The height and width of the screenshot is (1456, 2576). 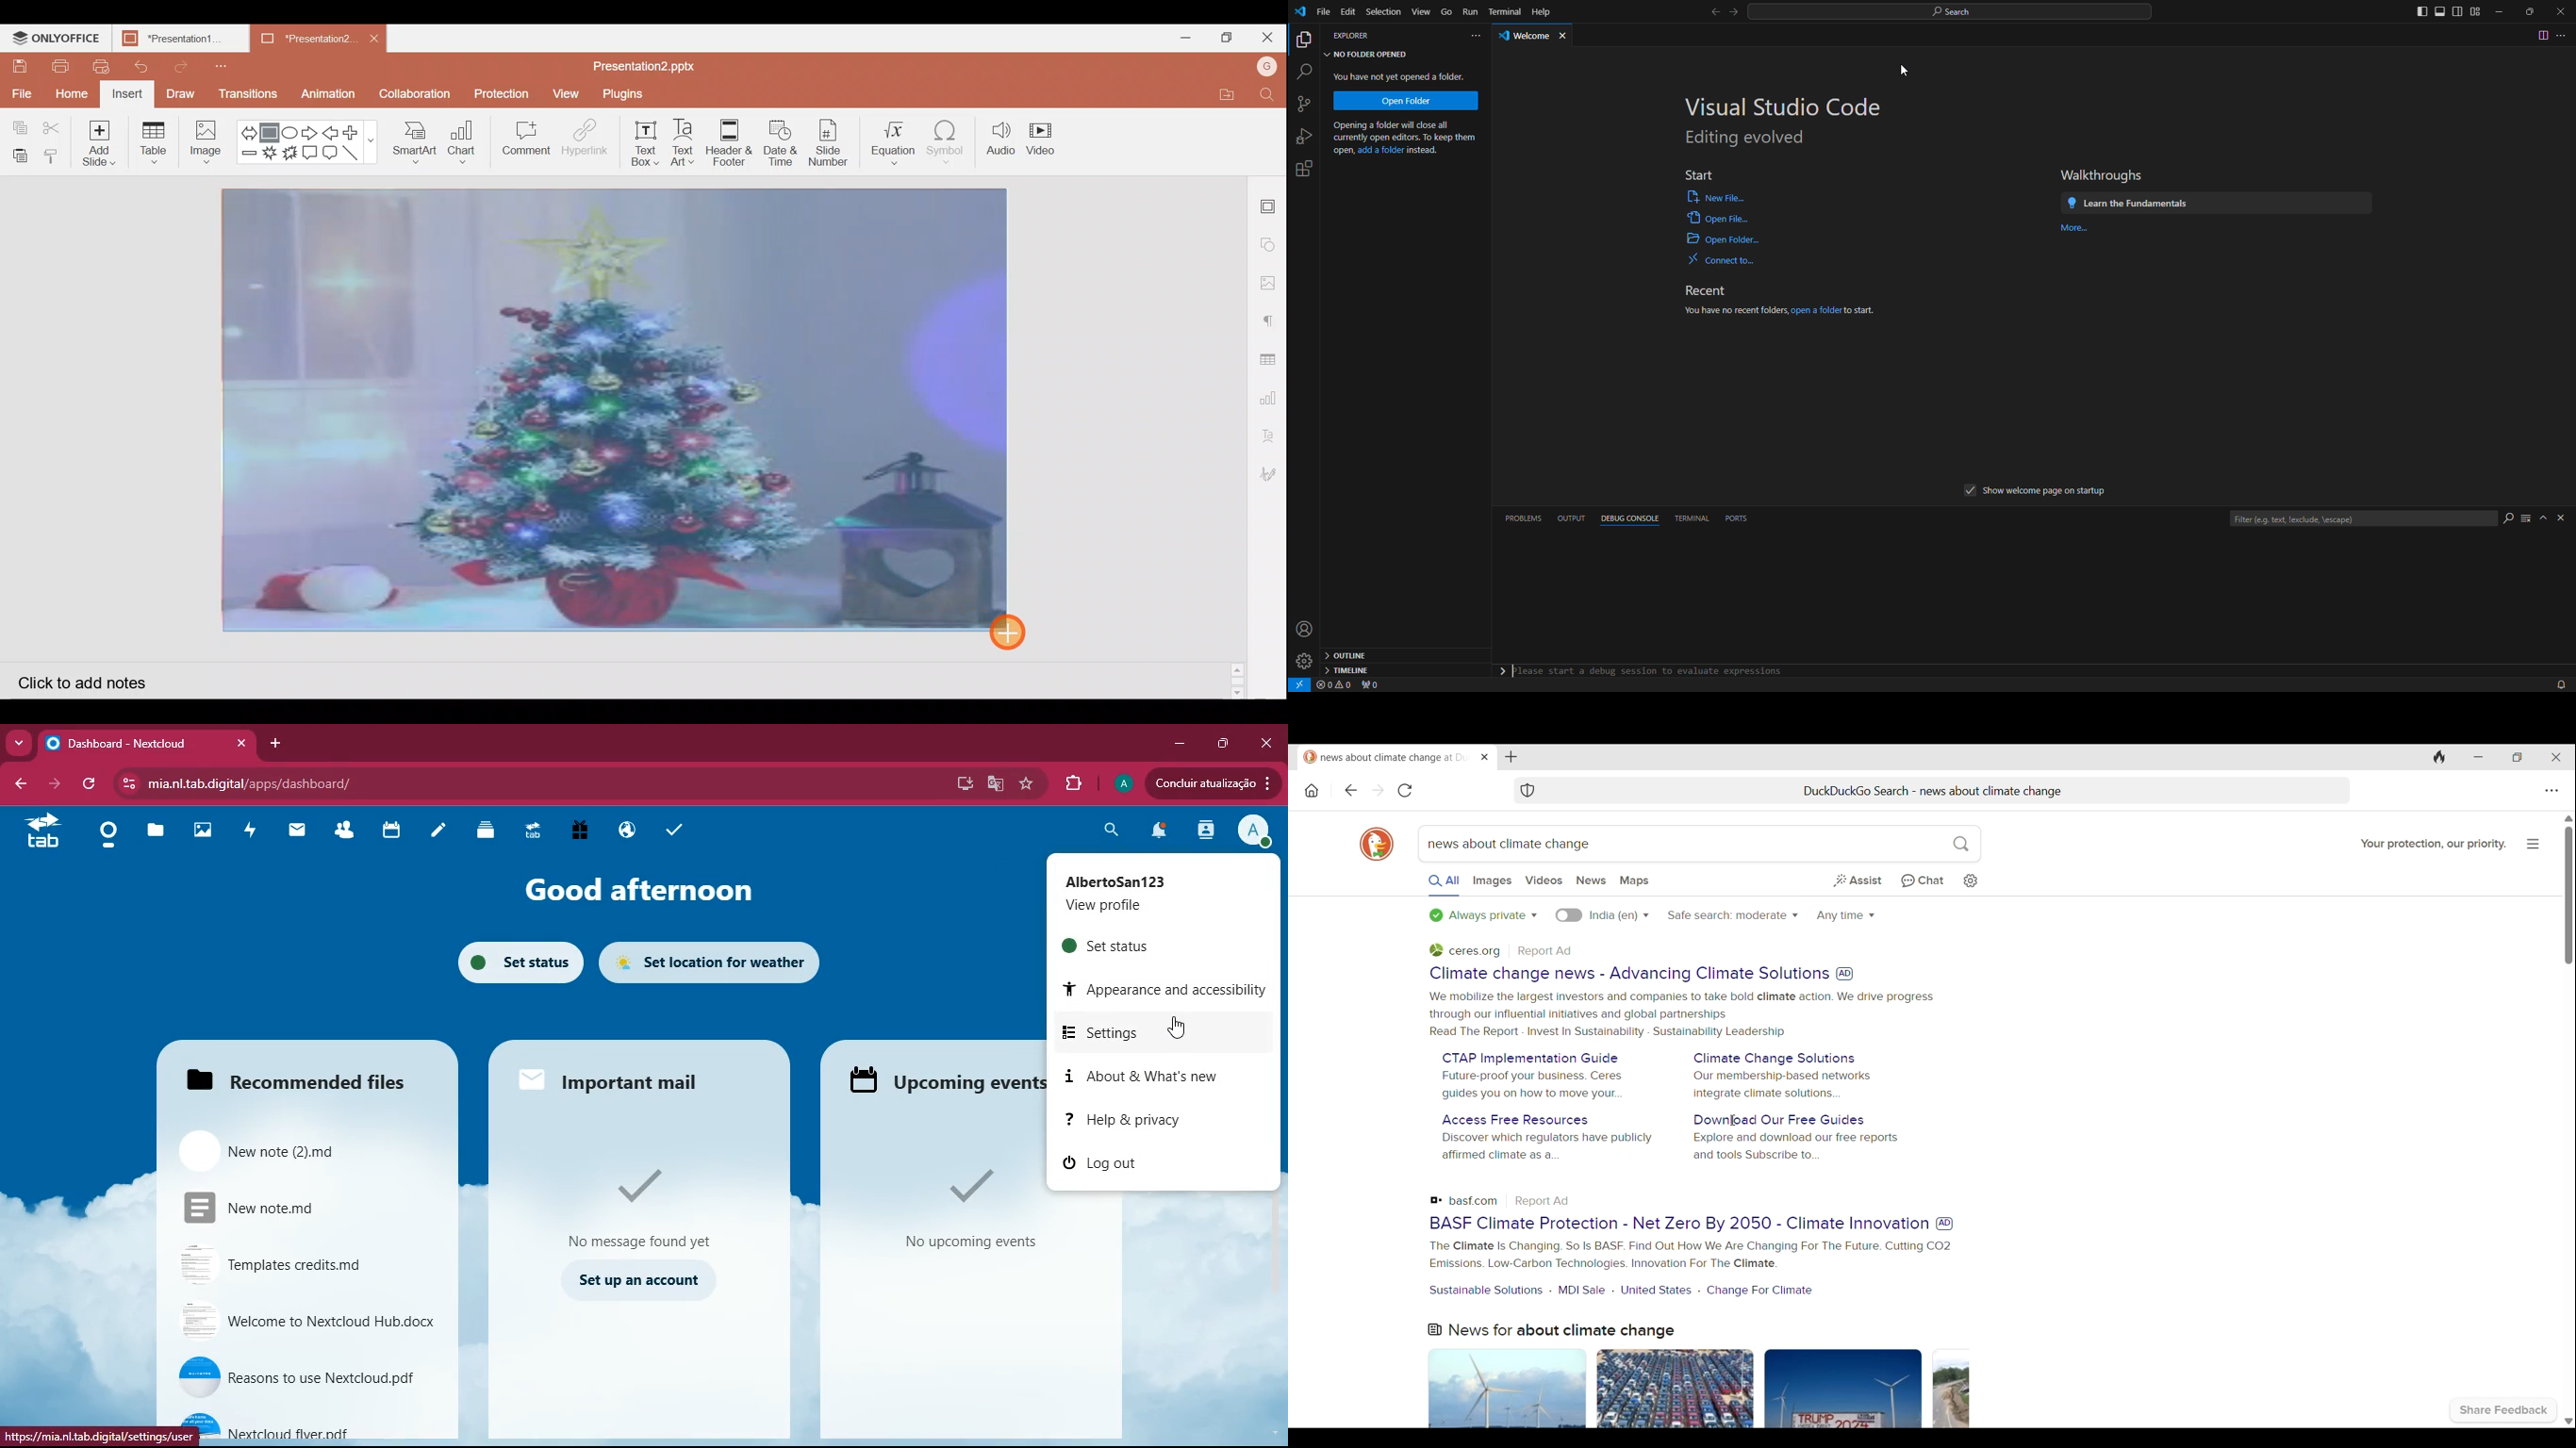 What do you see at coordinates (498, 93) in the screenshot?
I see `Protection` at bounding box center [498, 93].